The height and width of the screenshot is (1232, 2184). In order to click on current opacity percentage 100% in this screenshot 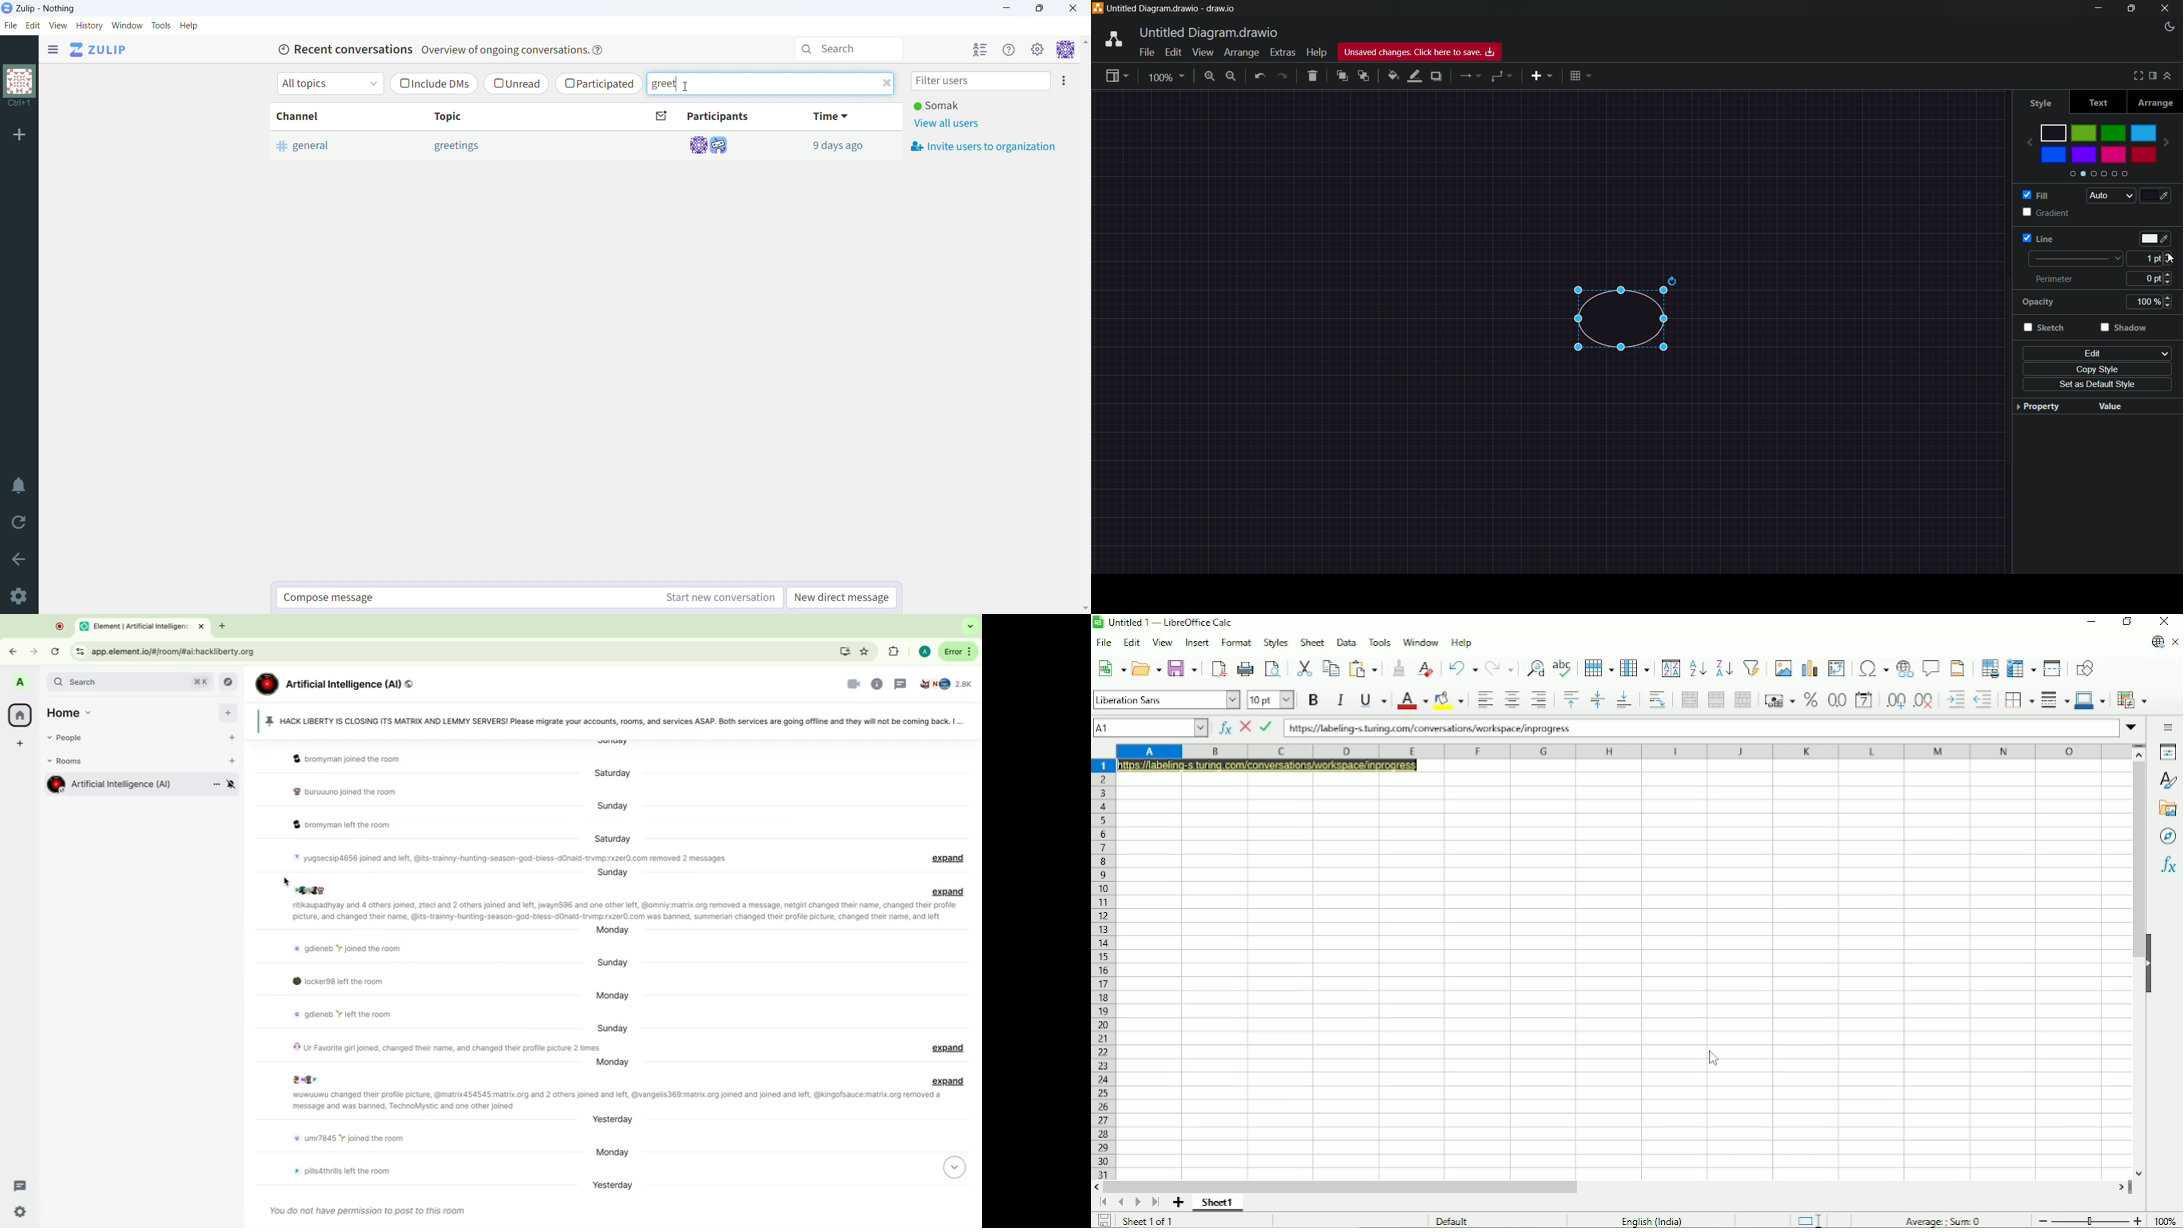, I will do `click(2144, 301)`.